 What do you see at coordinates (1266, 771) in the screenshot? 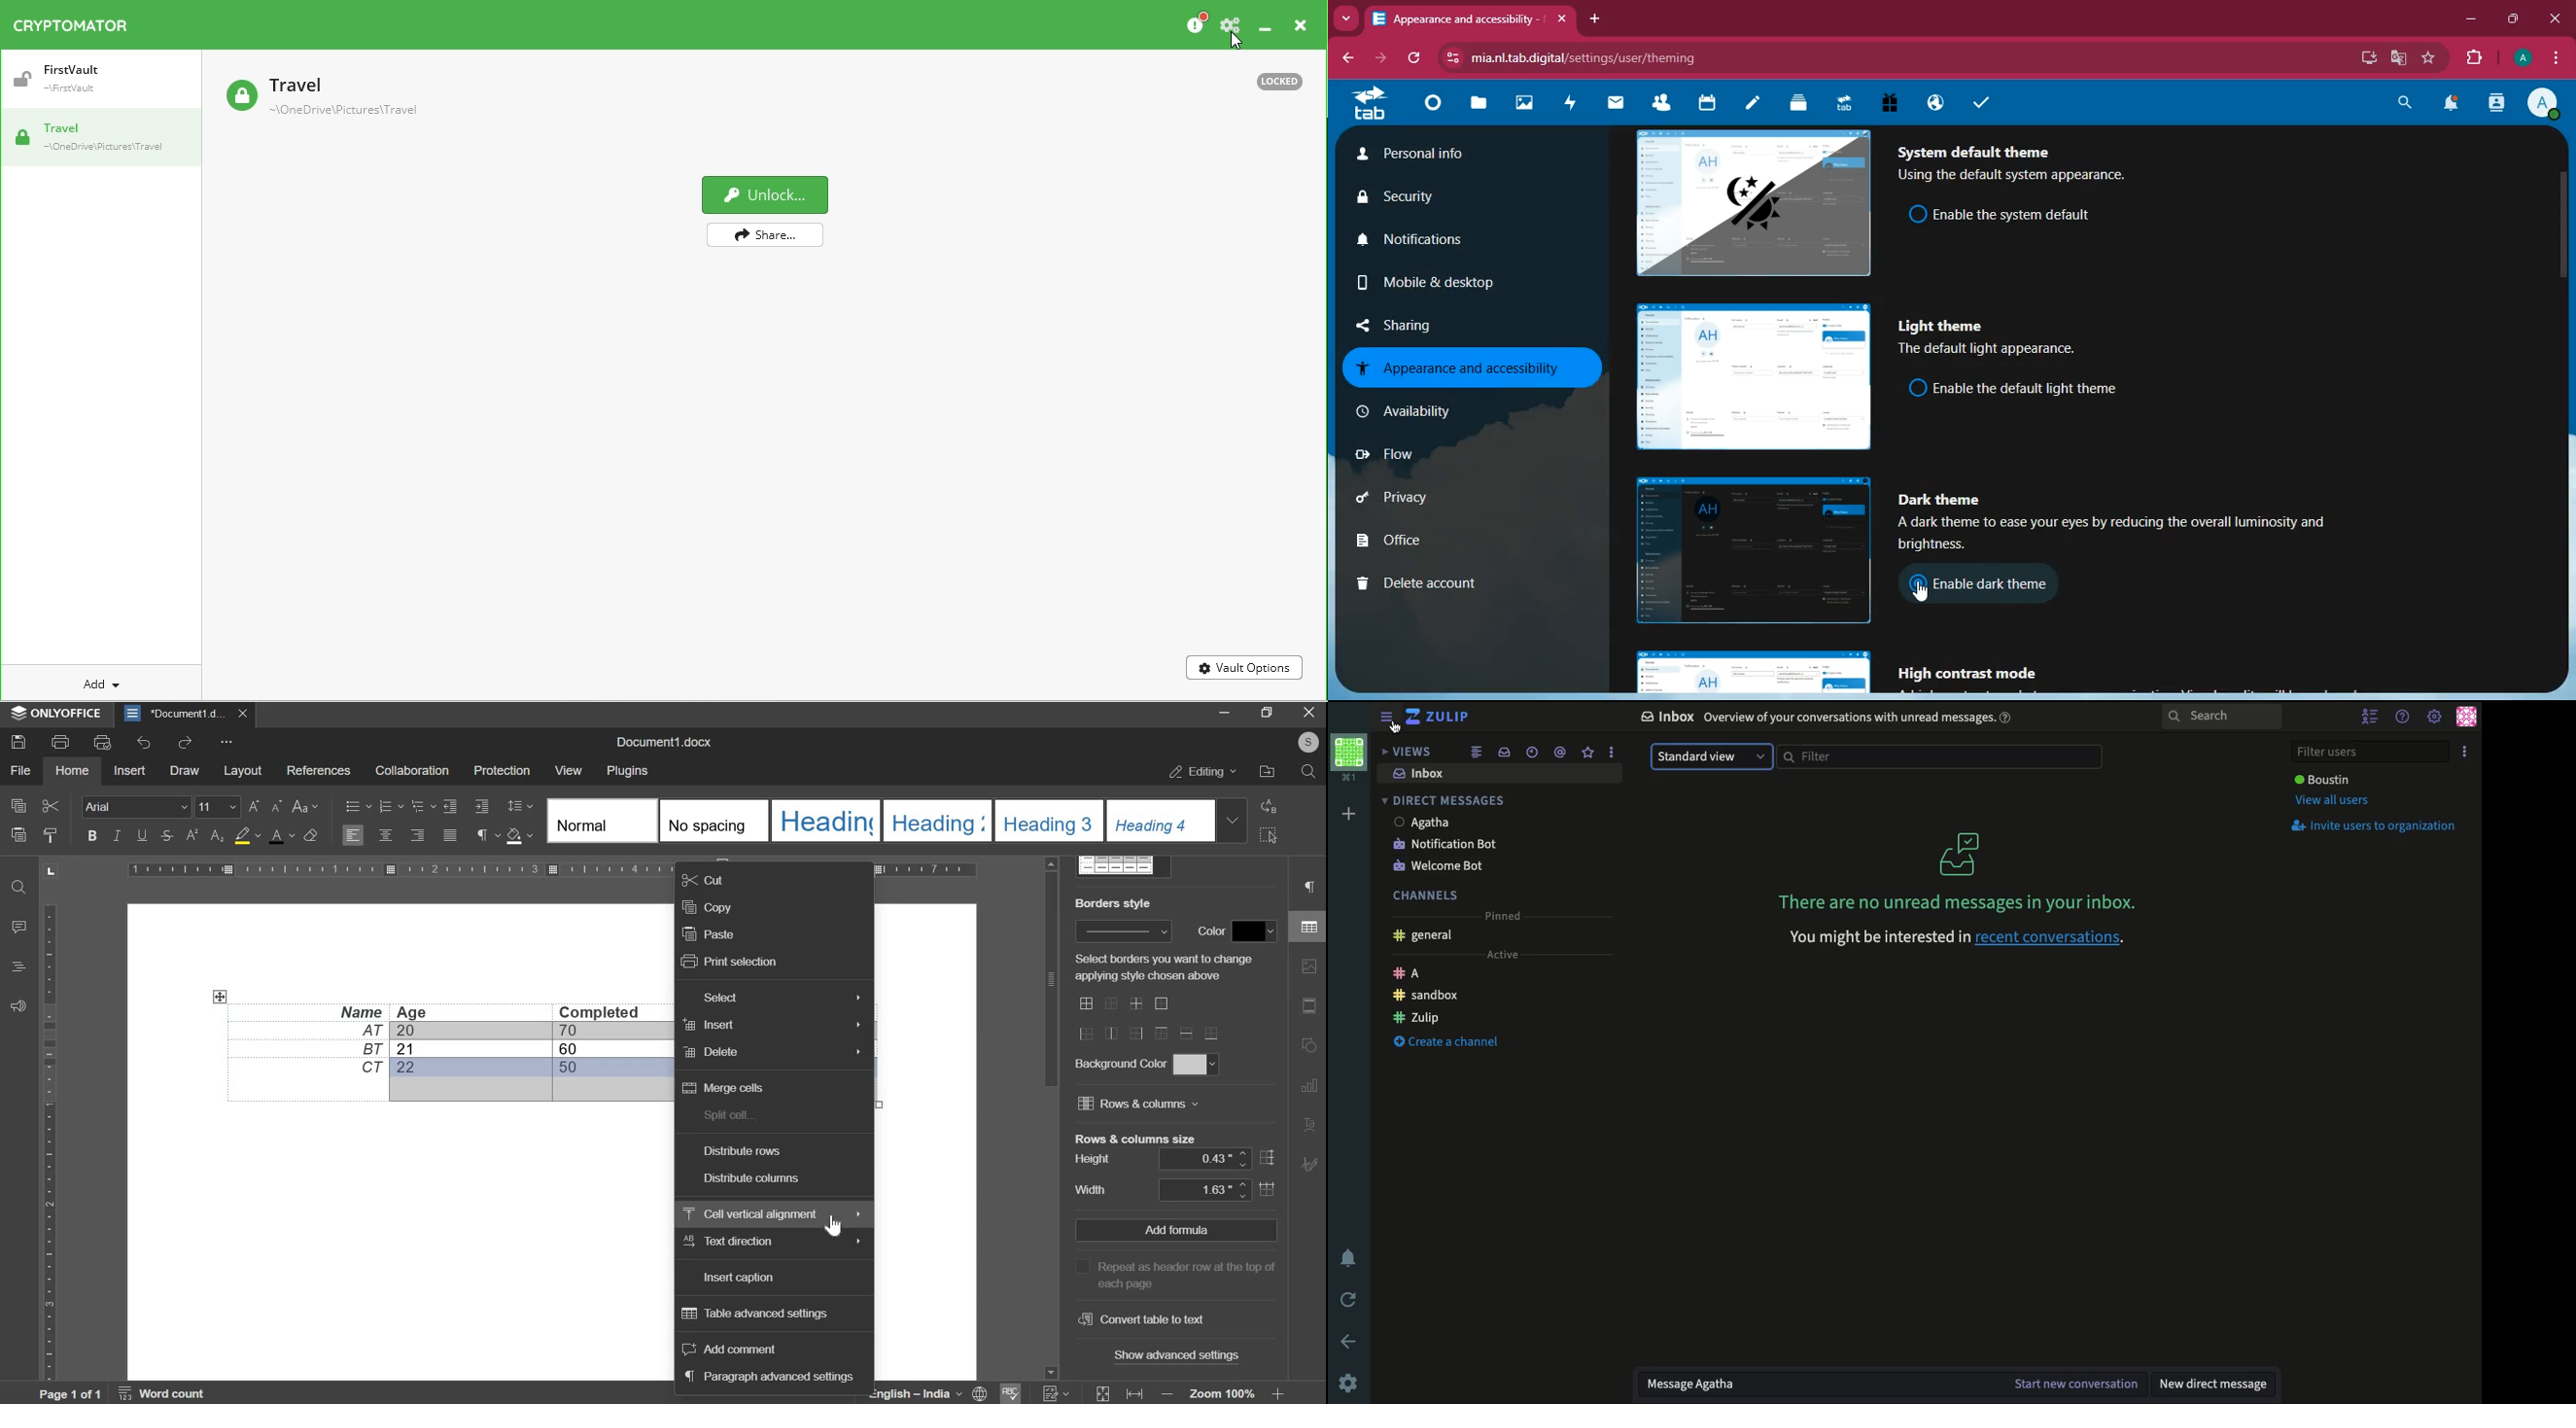
I see `file location` at bounding box center [1266, 771].